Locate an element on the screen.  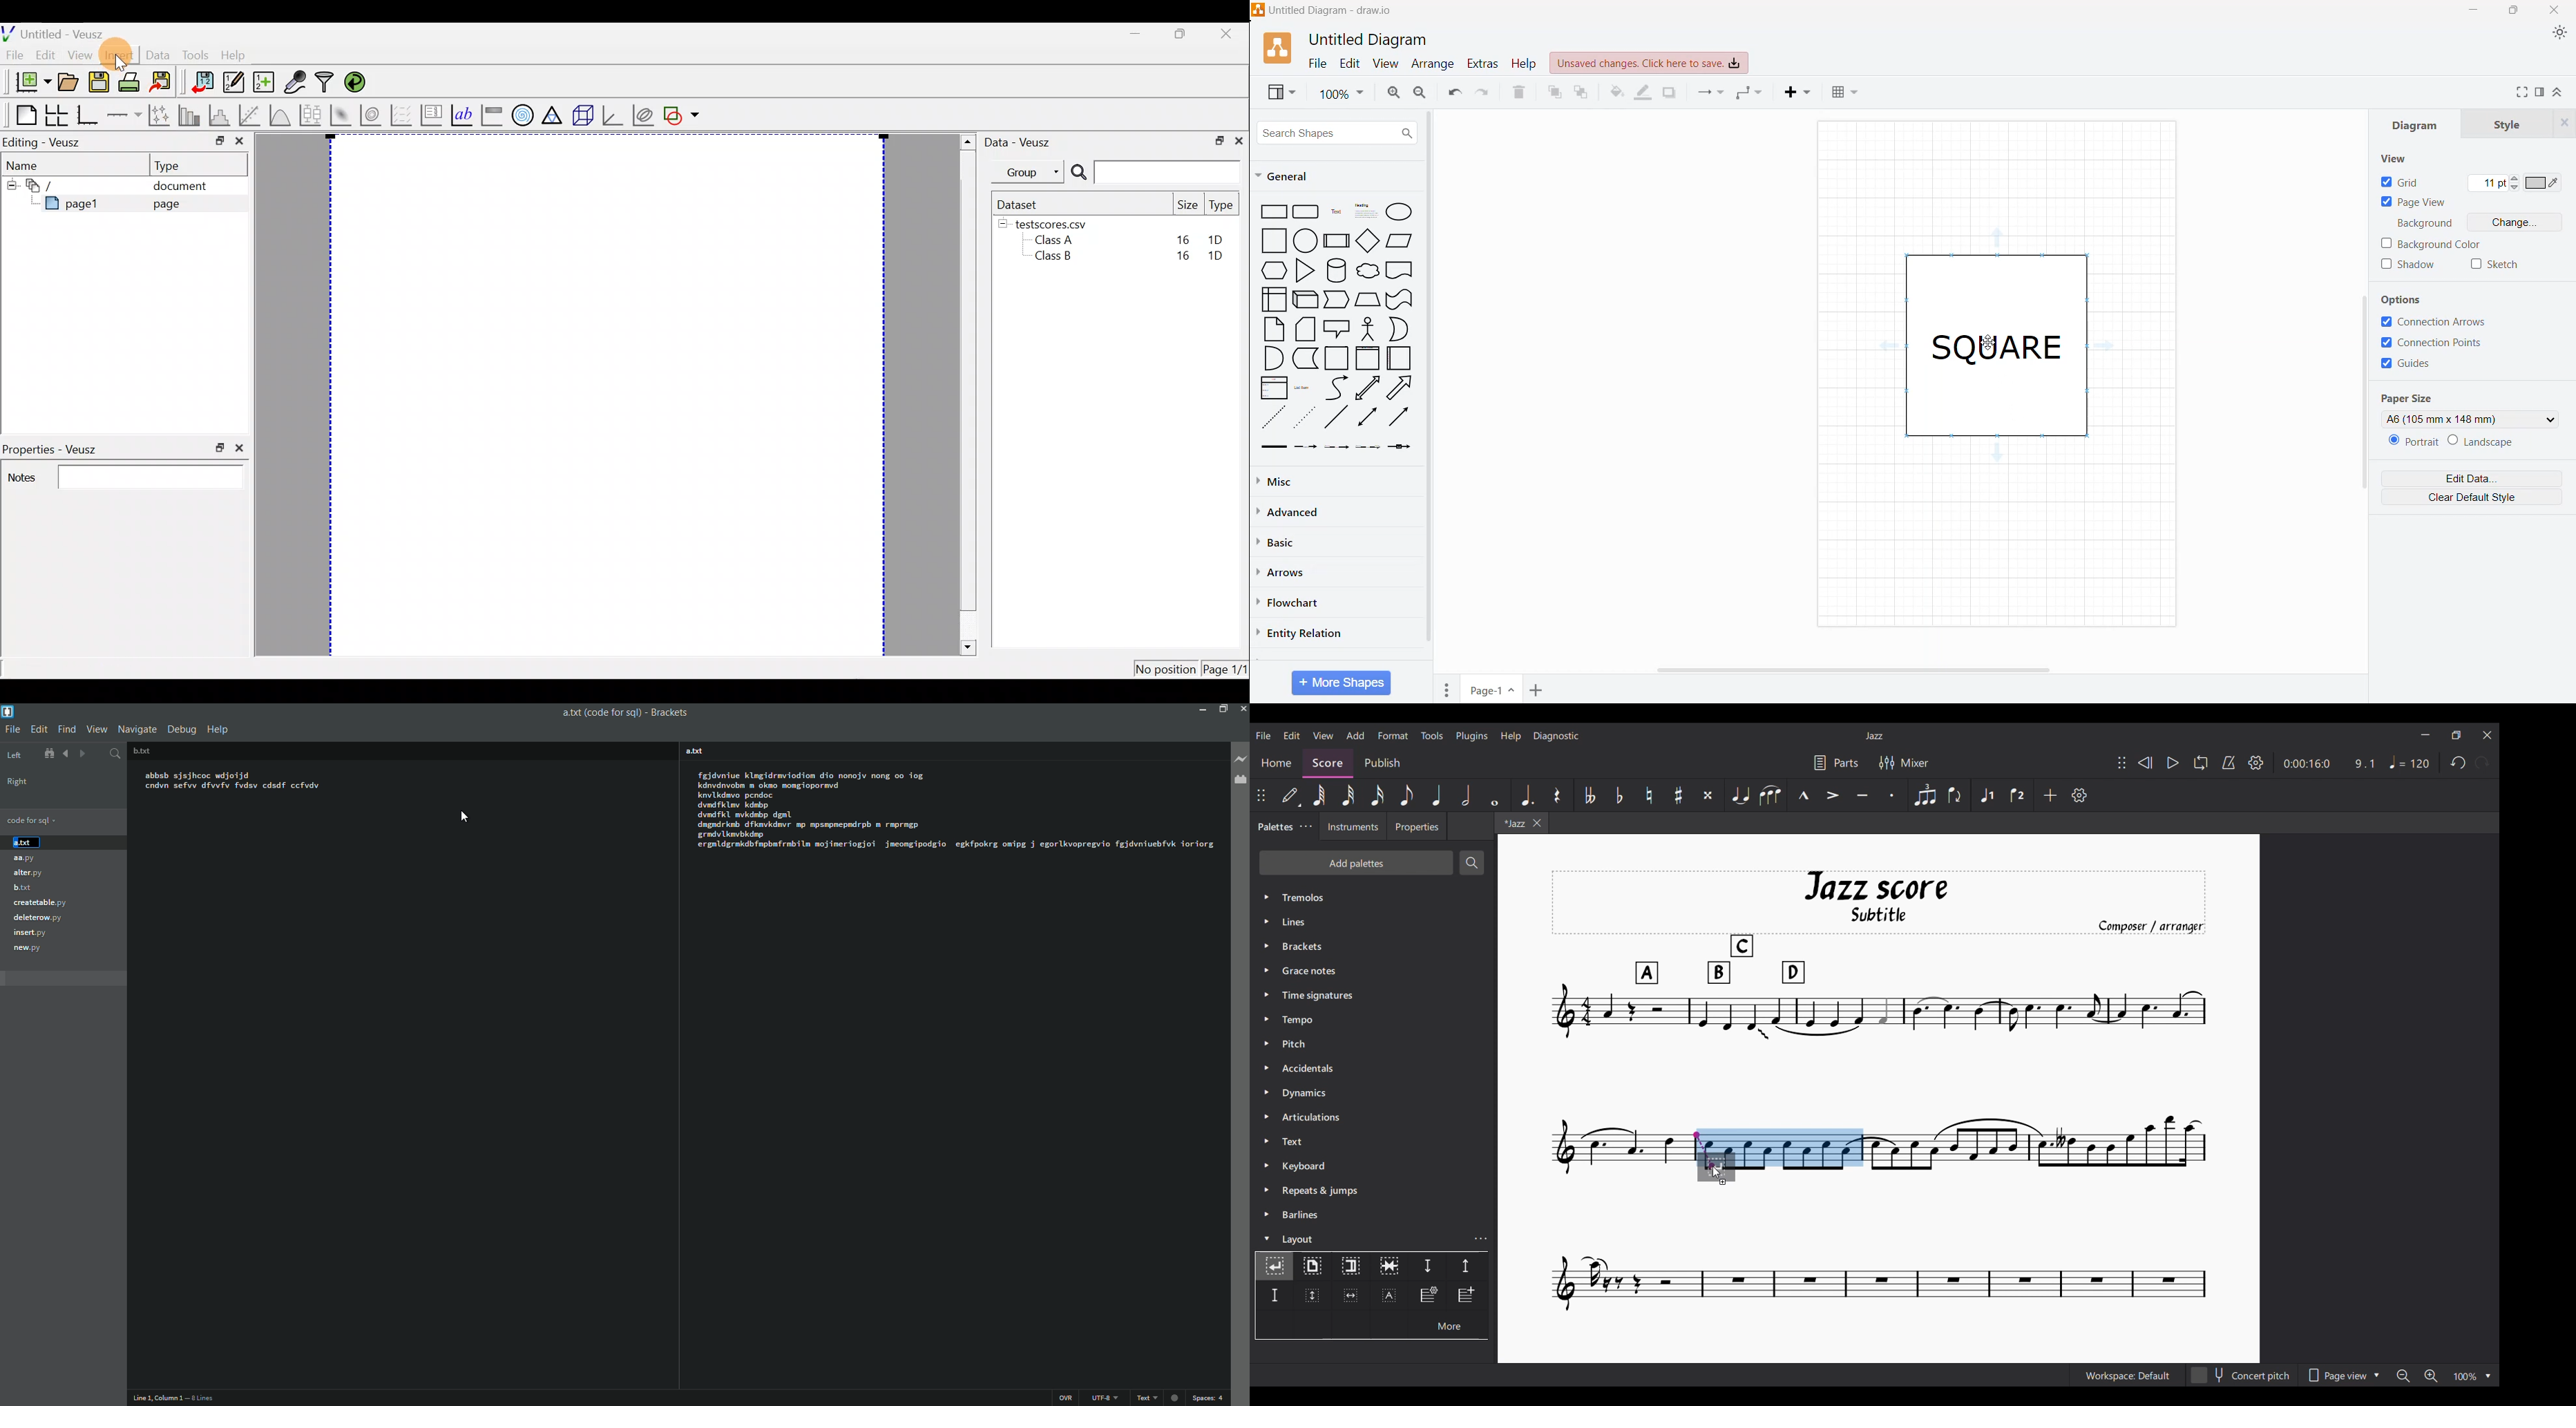
Connection is located at coordinates (1710, 93).